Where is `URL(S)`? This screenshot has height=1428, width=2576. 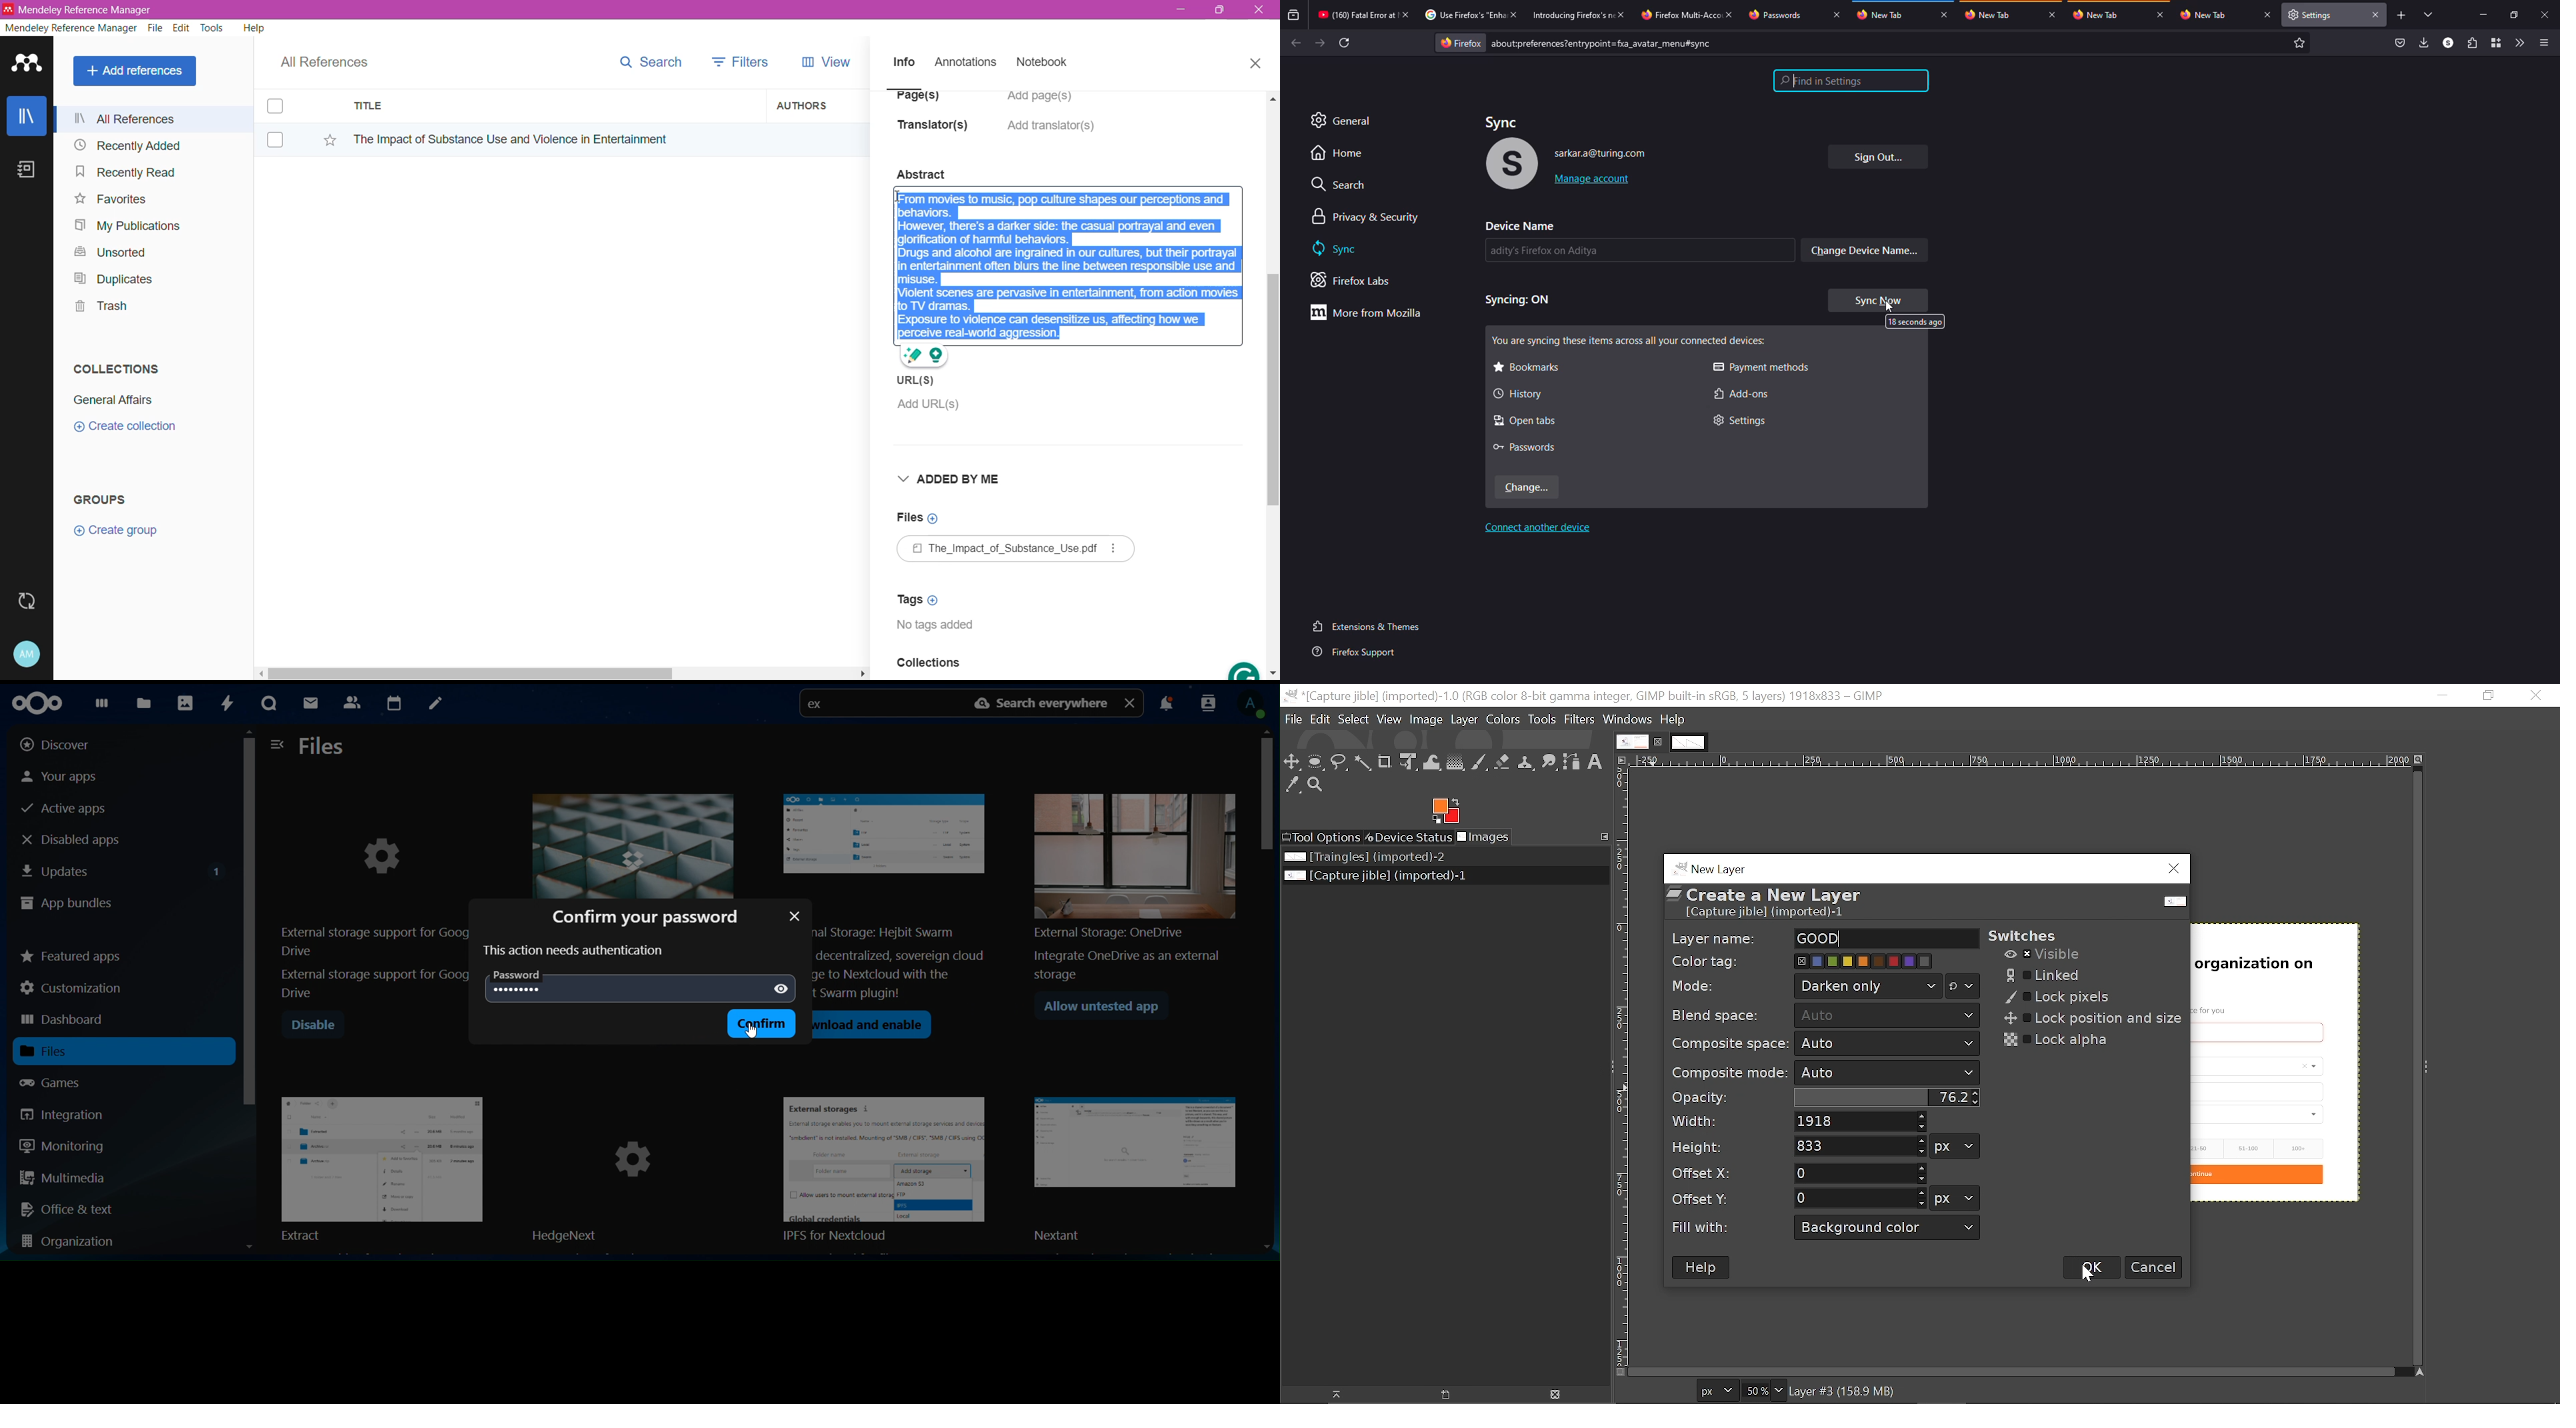
URL(S) is located at coordinates (919, 379).